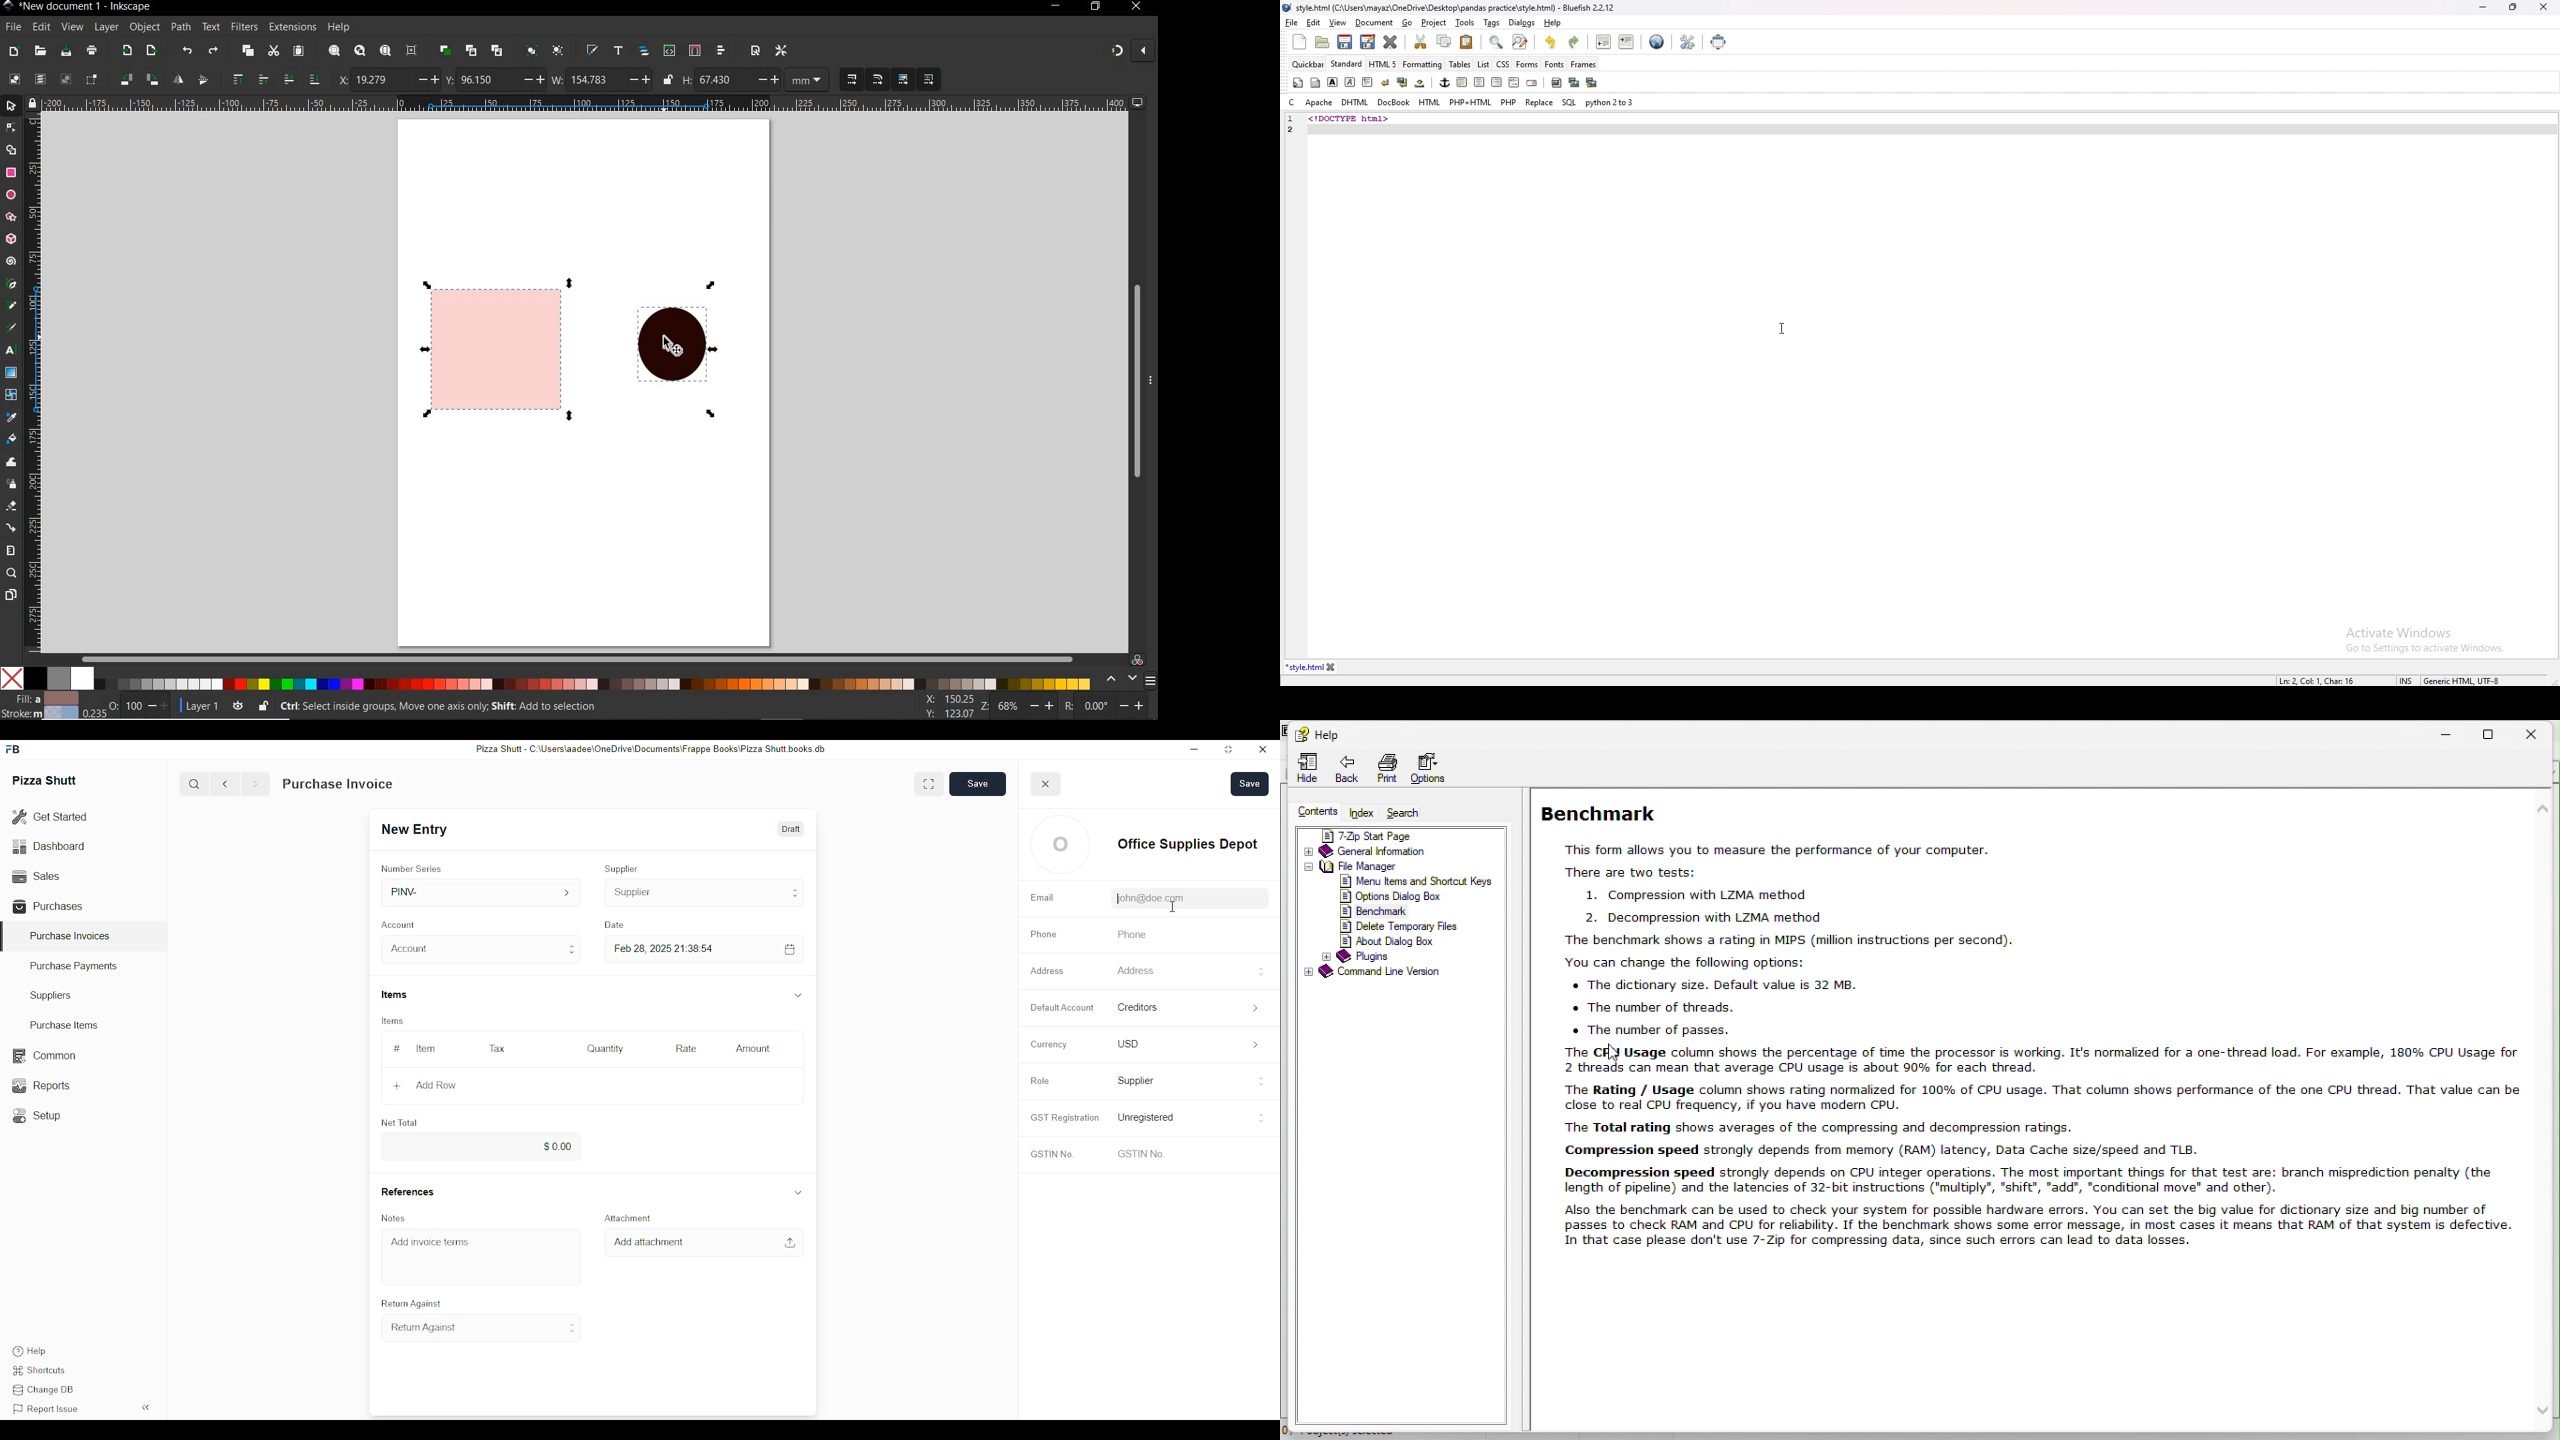  What do you see at coordinates (1539, 102) in the screenshot?
I see `replace` at bounding box center [1539, 102].